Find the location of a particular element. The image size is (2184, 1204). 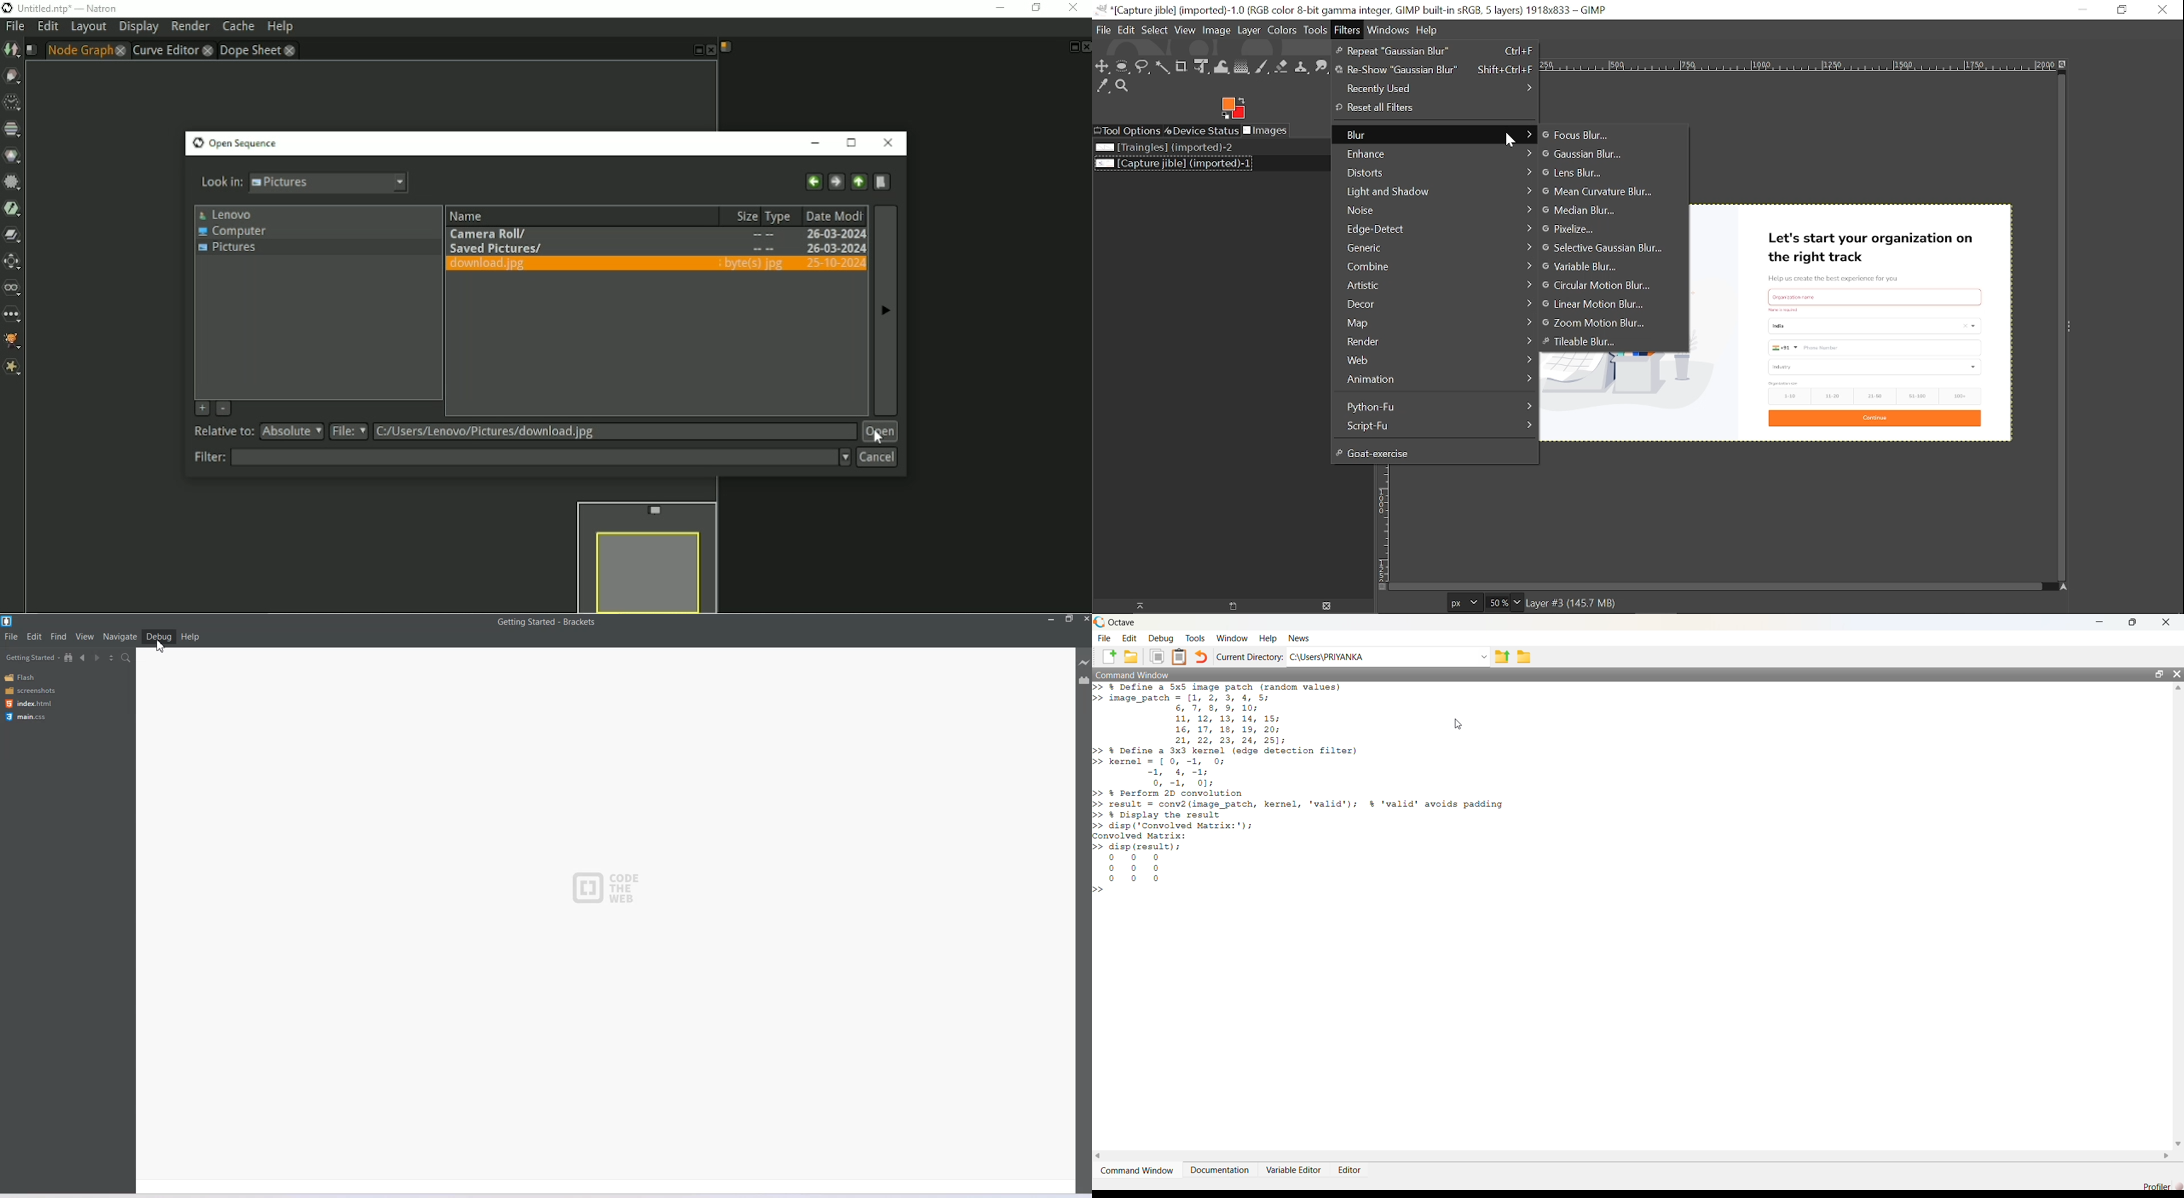

Navigate the image display is located at coordinates (2064, 589).